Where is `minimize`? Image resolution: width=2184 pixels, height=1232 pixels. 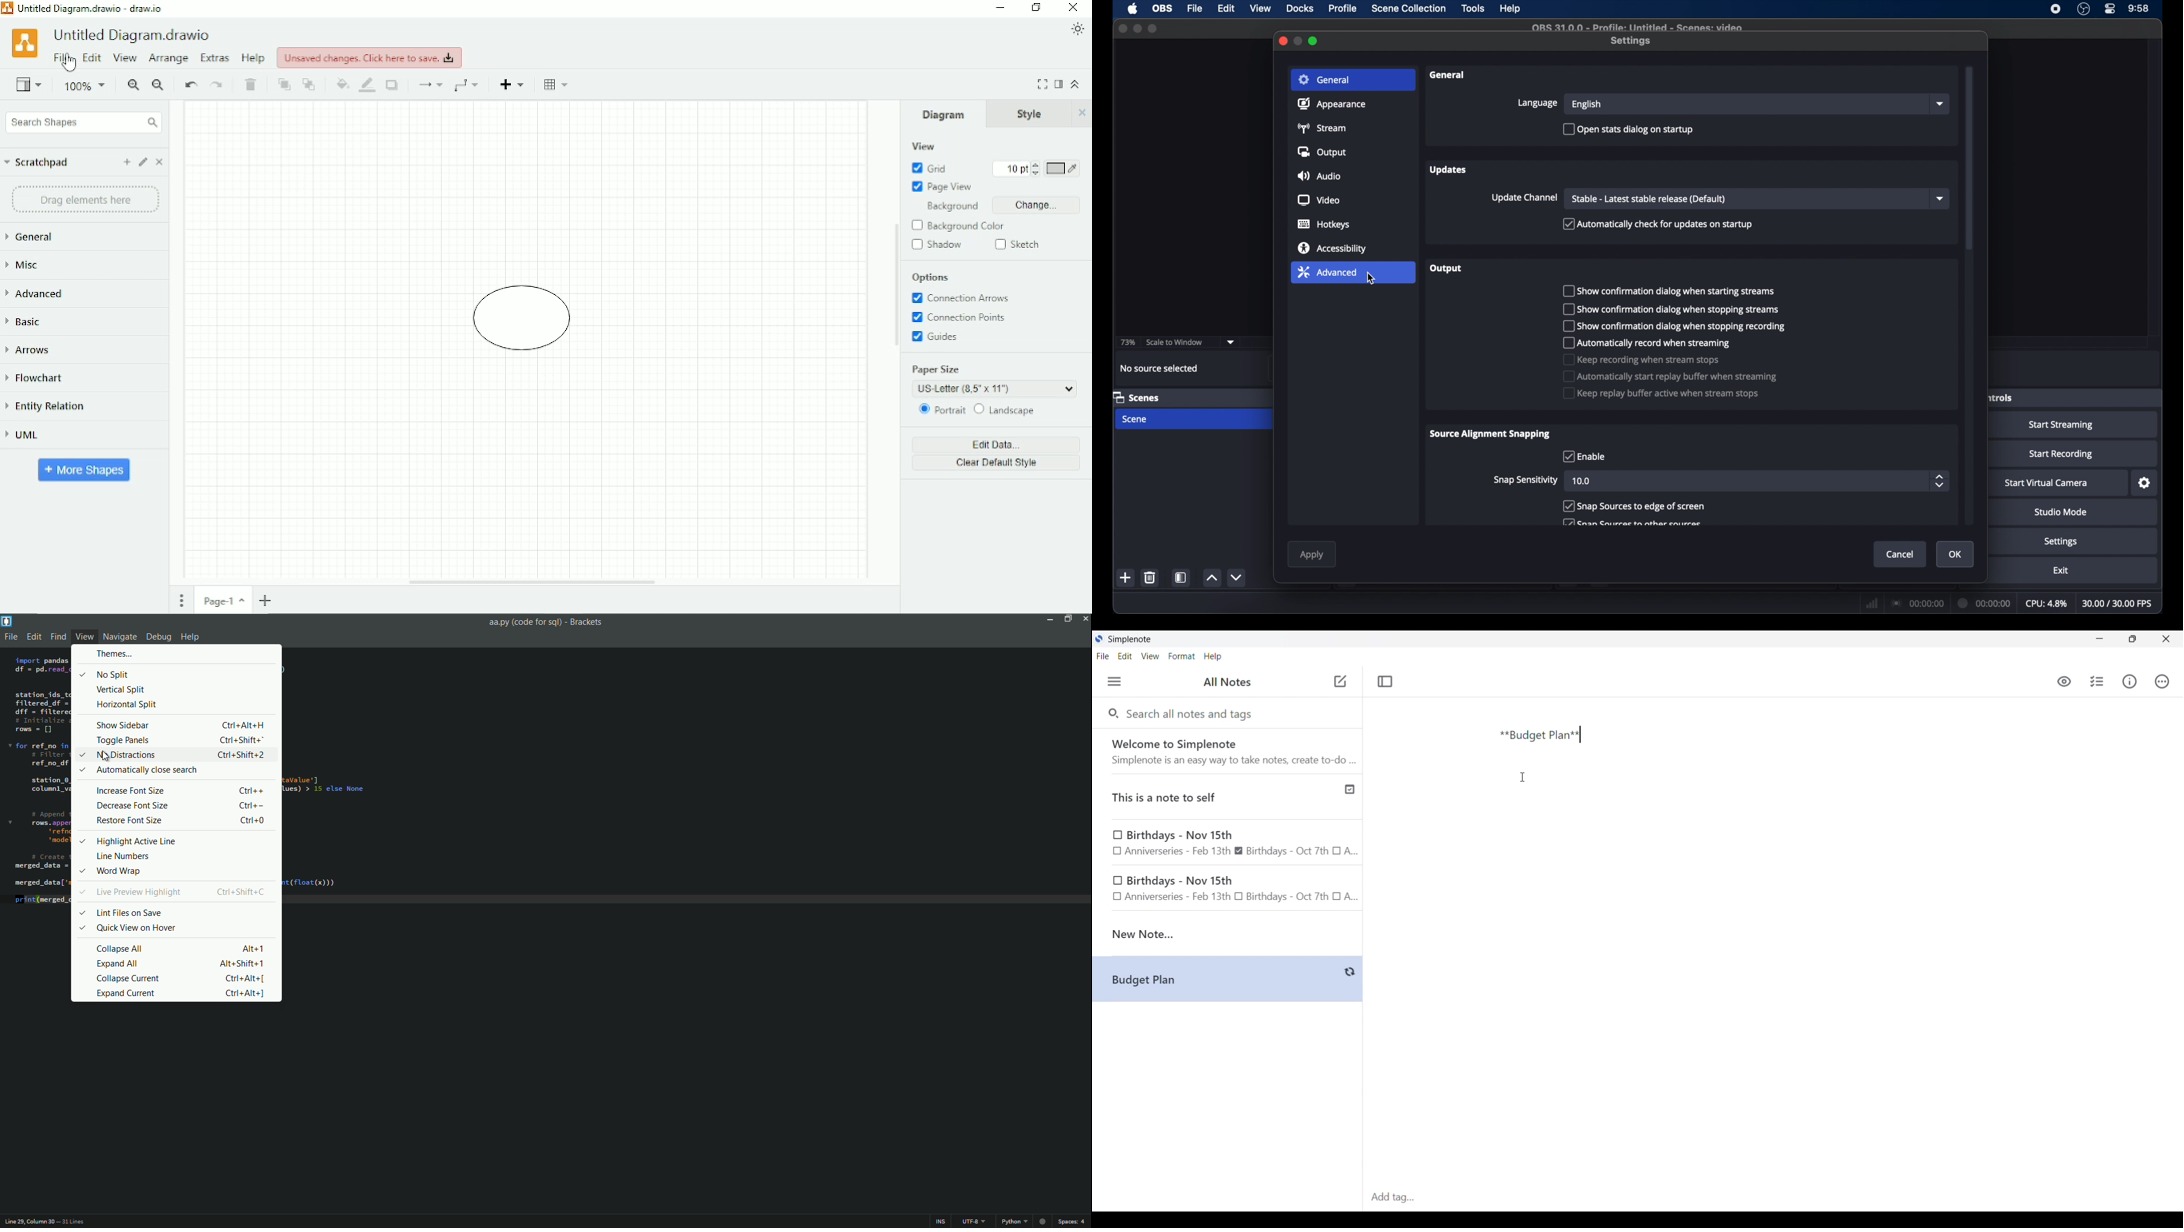 minimize is located at coordinates (1299, 41).